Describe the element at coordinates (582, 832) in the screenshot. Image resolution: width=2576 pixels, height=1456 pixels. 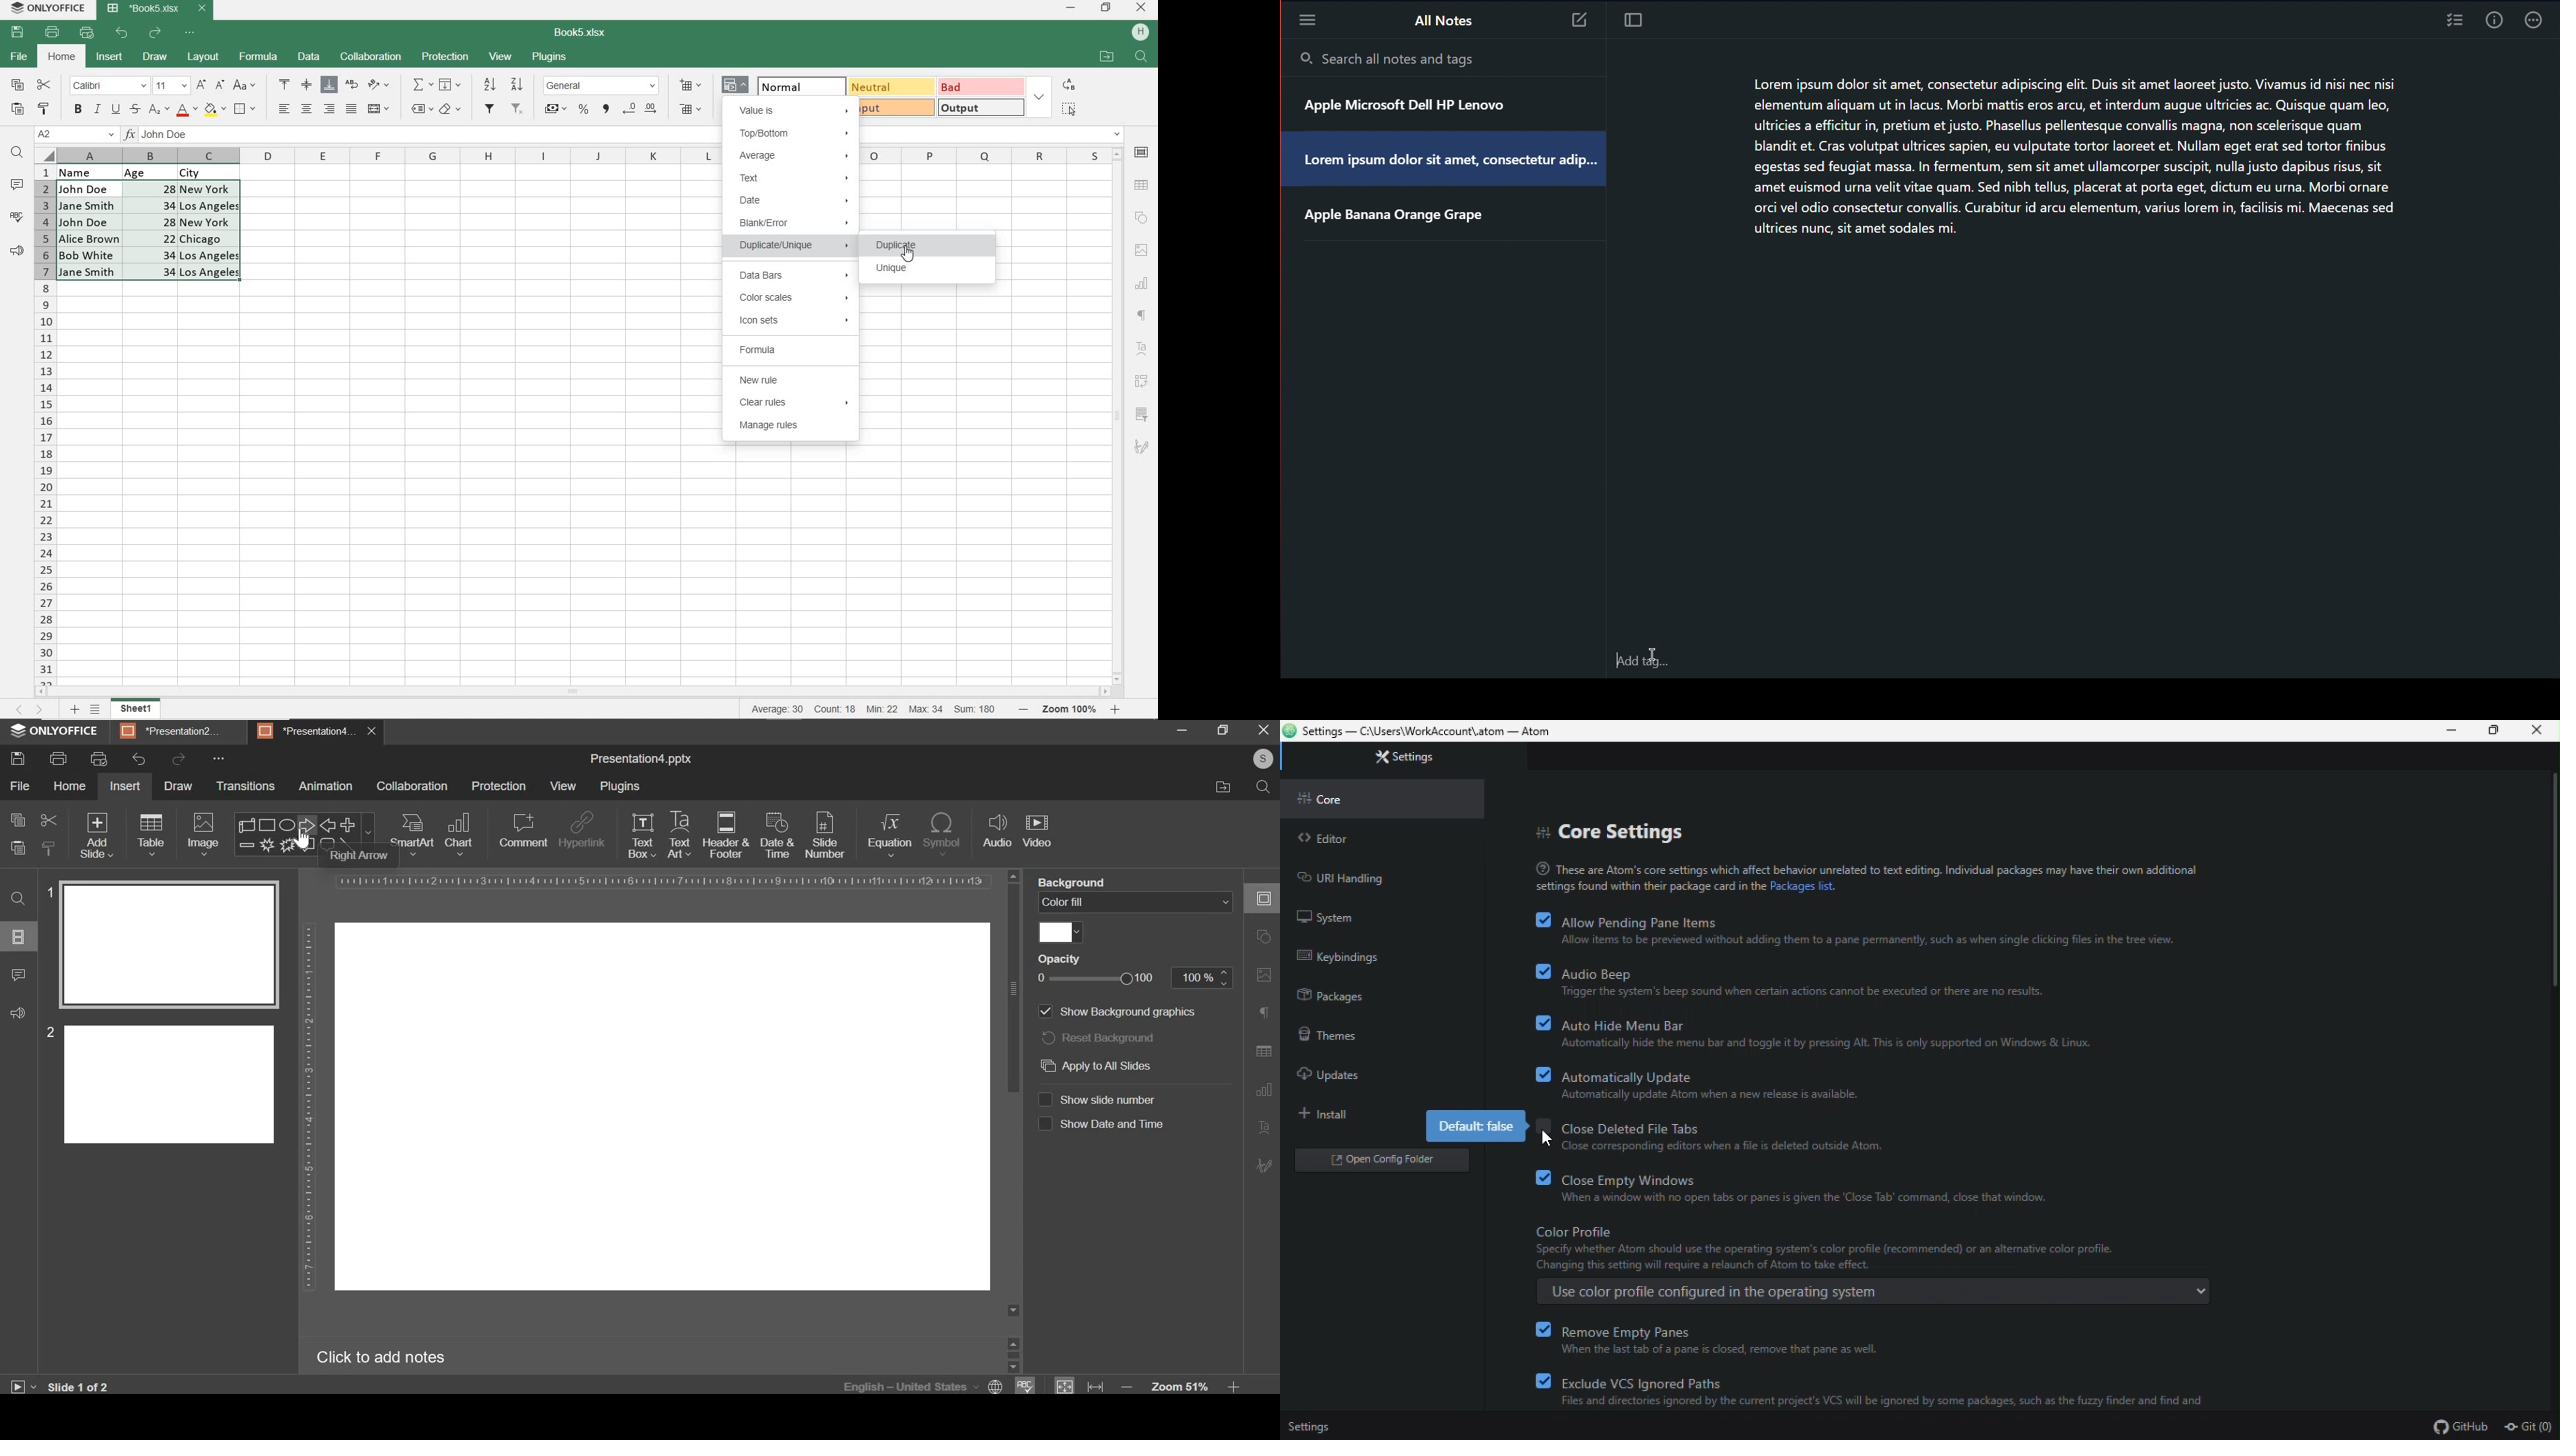
I see `hyperlink` at that location.